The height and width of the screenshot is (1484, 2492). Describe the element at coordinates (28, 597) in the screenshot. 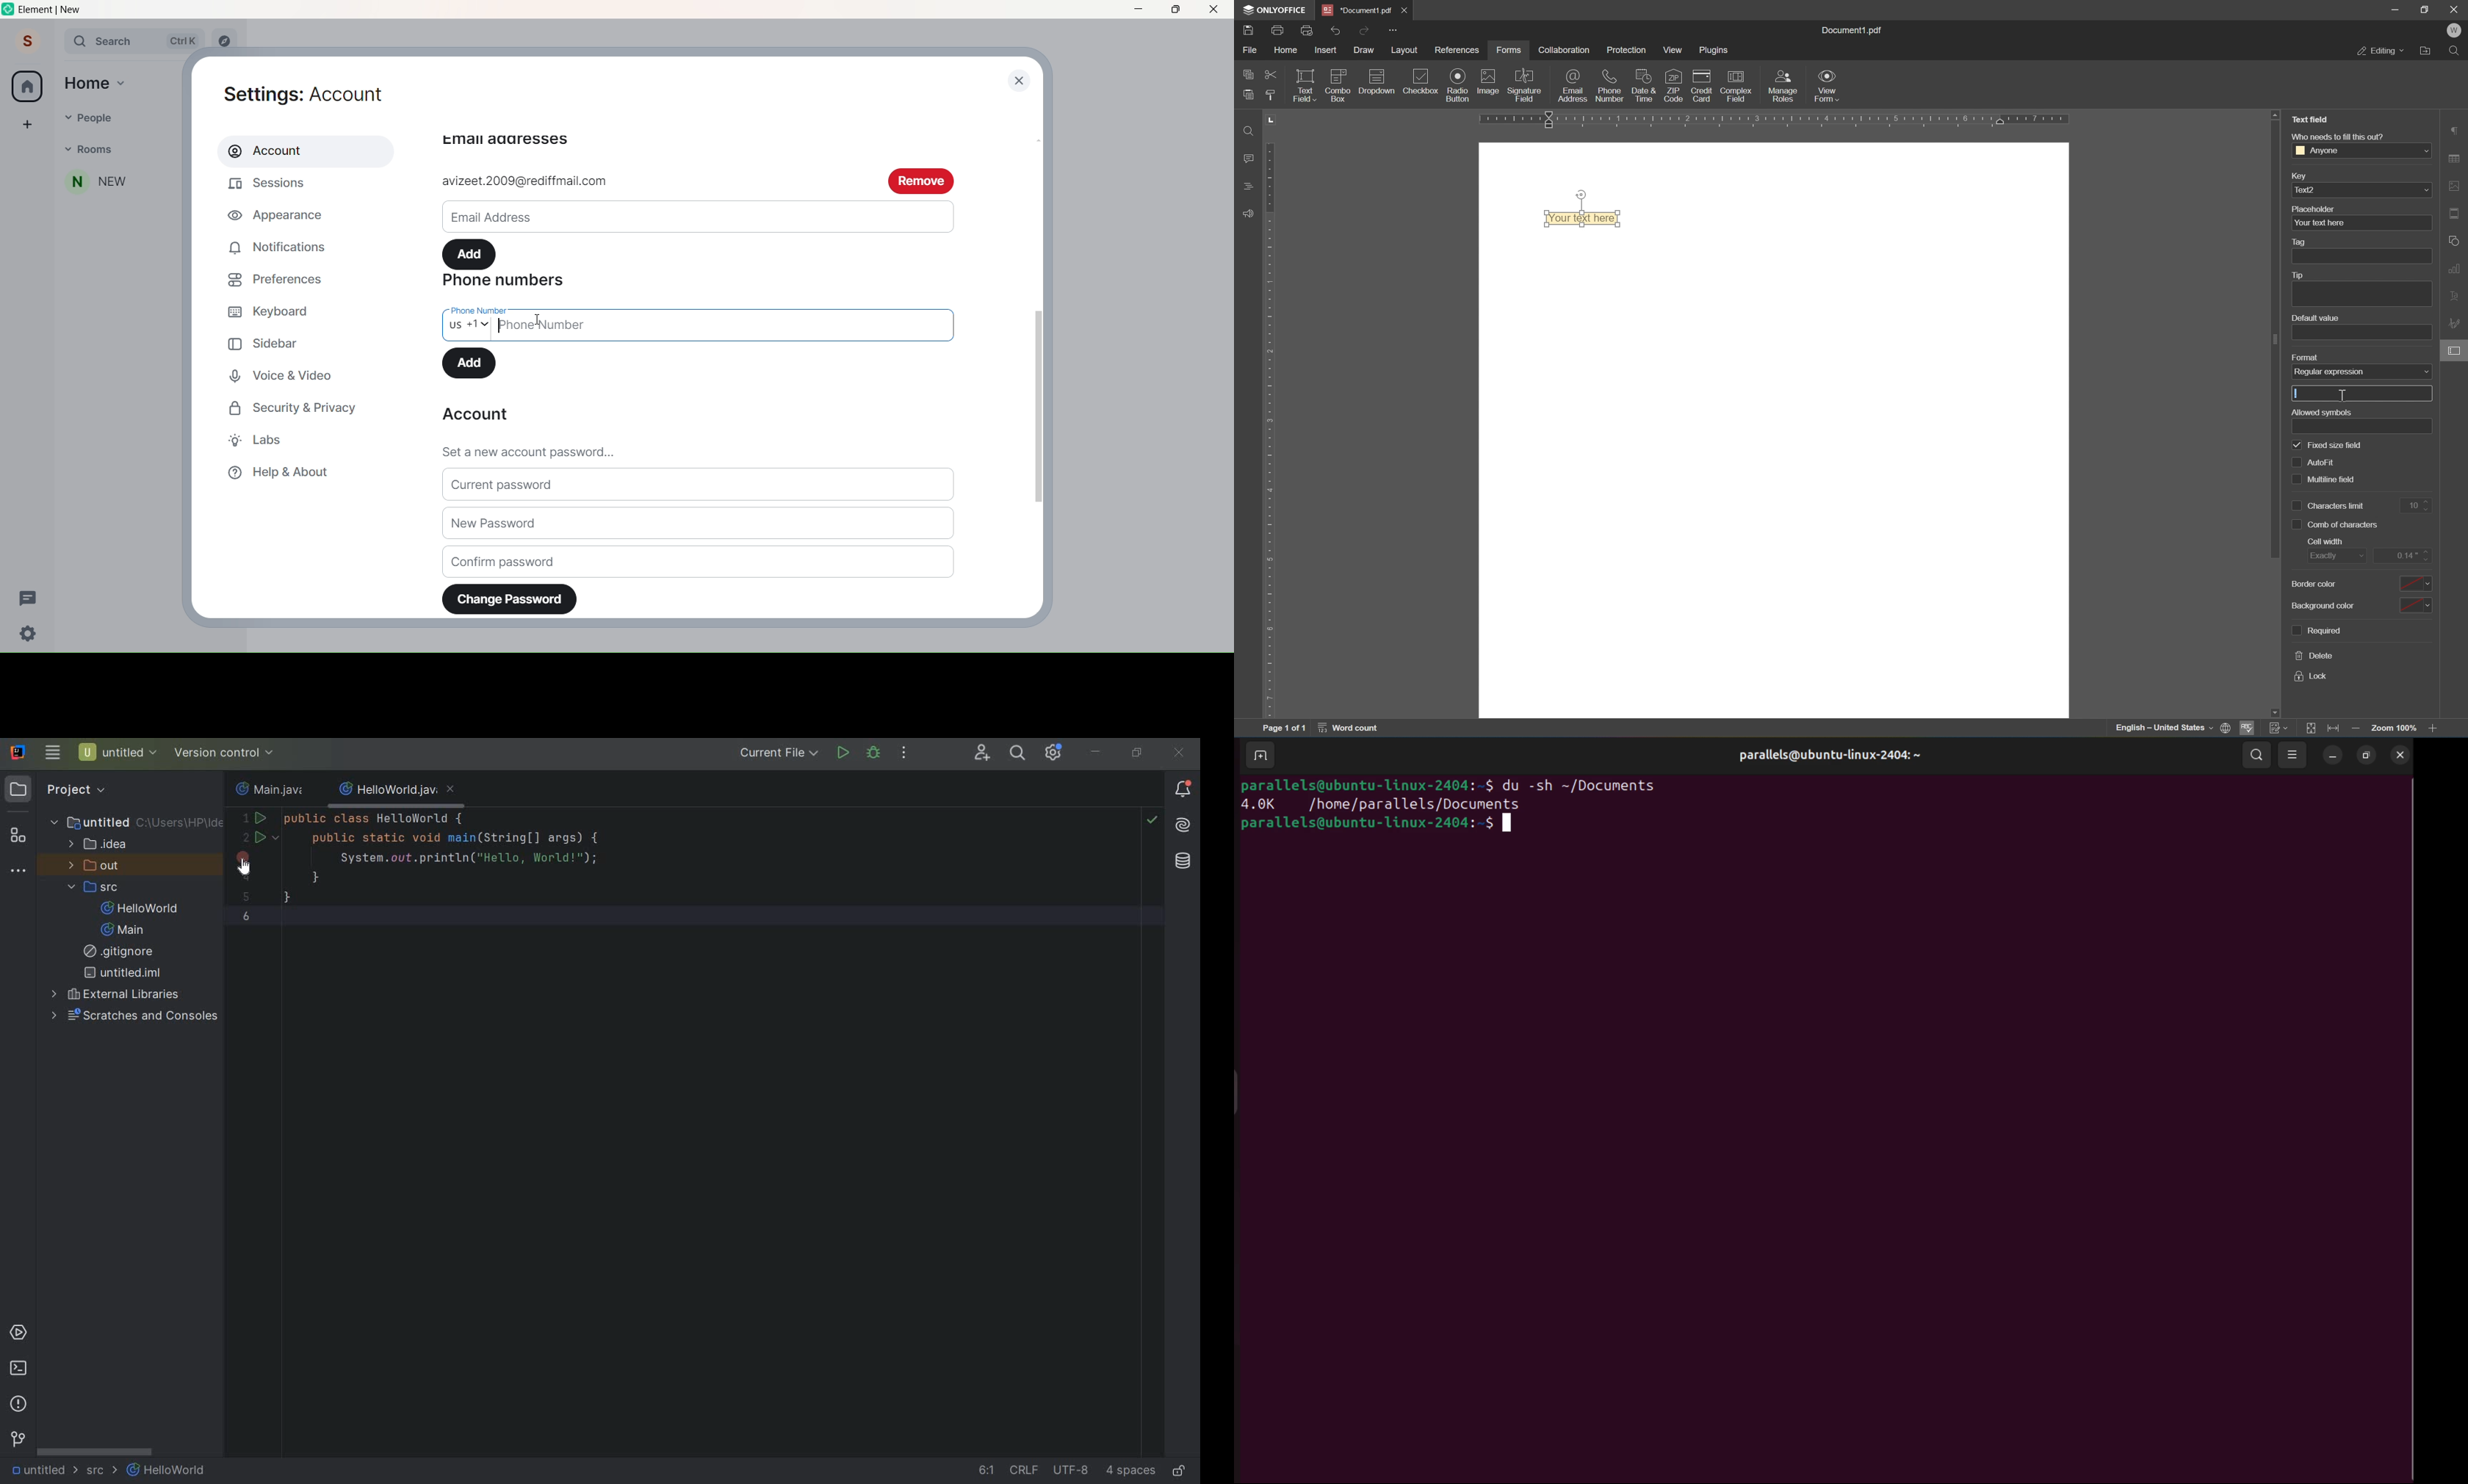

I see `Threads` at that location.